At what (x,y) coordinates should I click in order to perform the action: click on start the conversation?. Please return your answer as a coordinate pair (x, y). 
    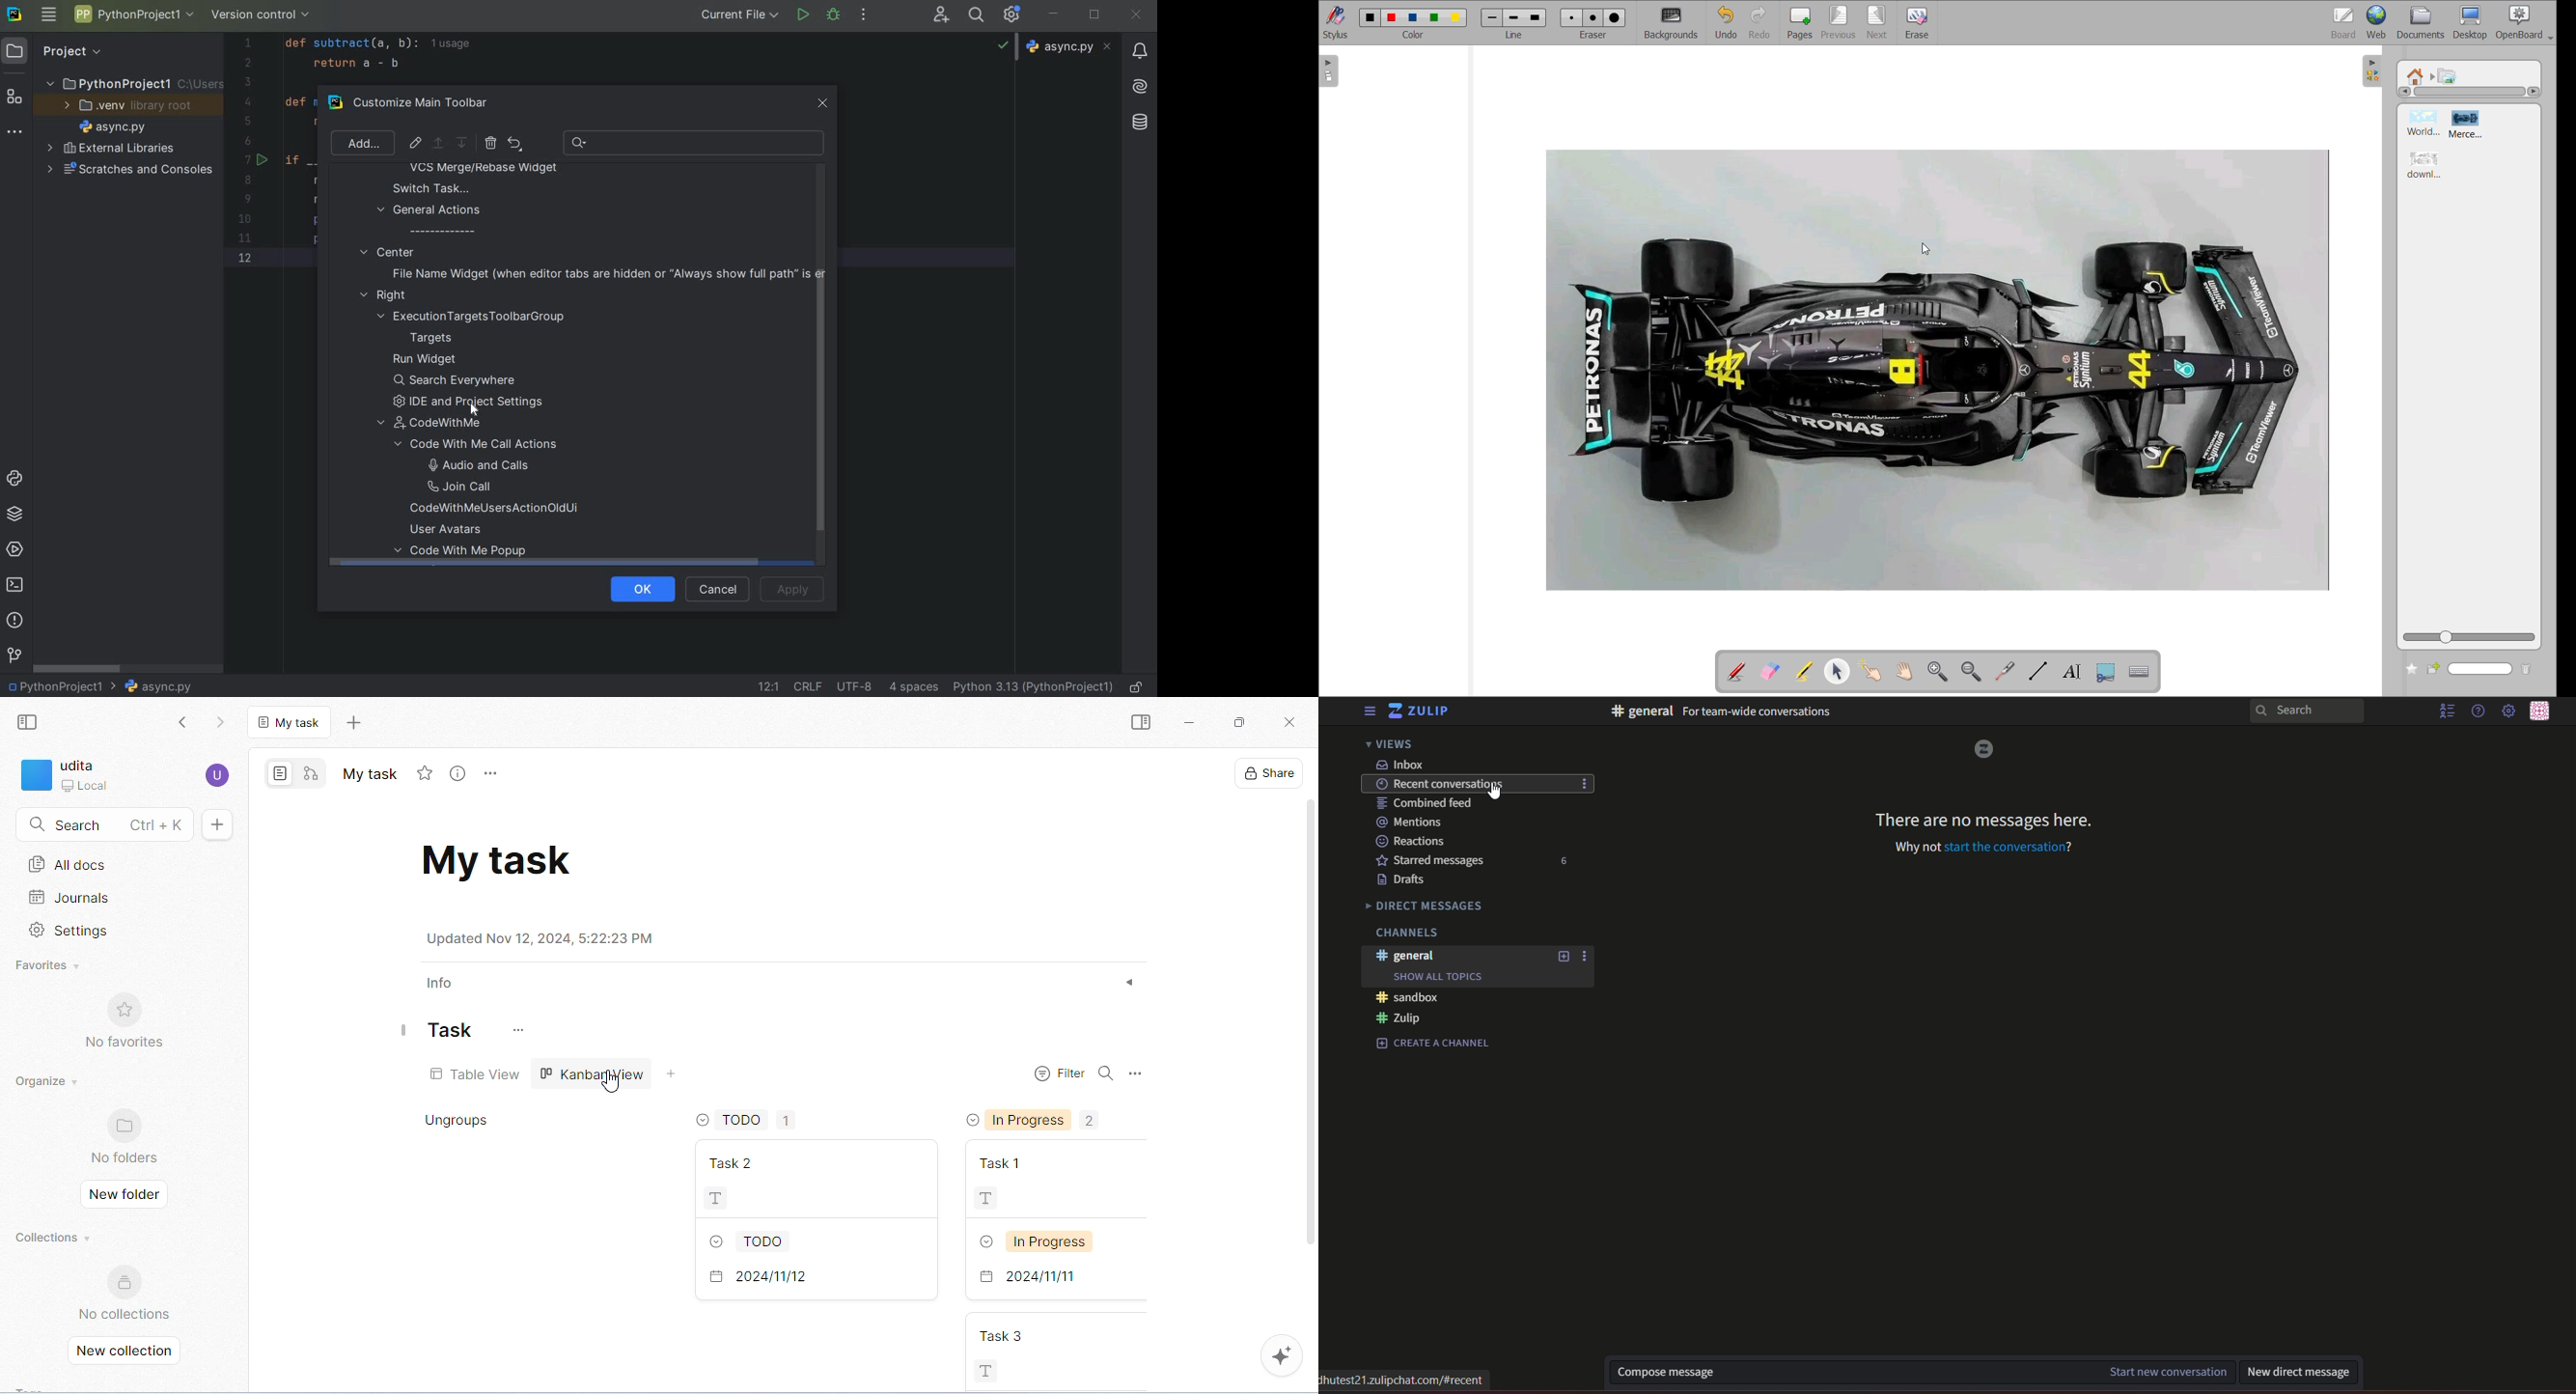
    Looking at the image, I should click on (2011, 846).